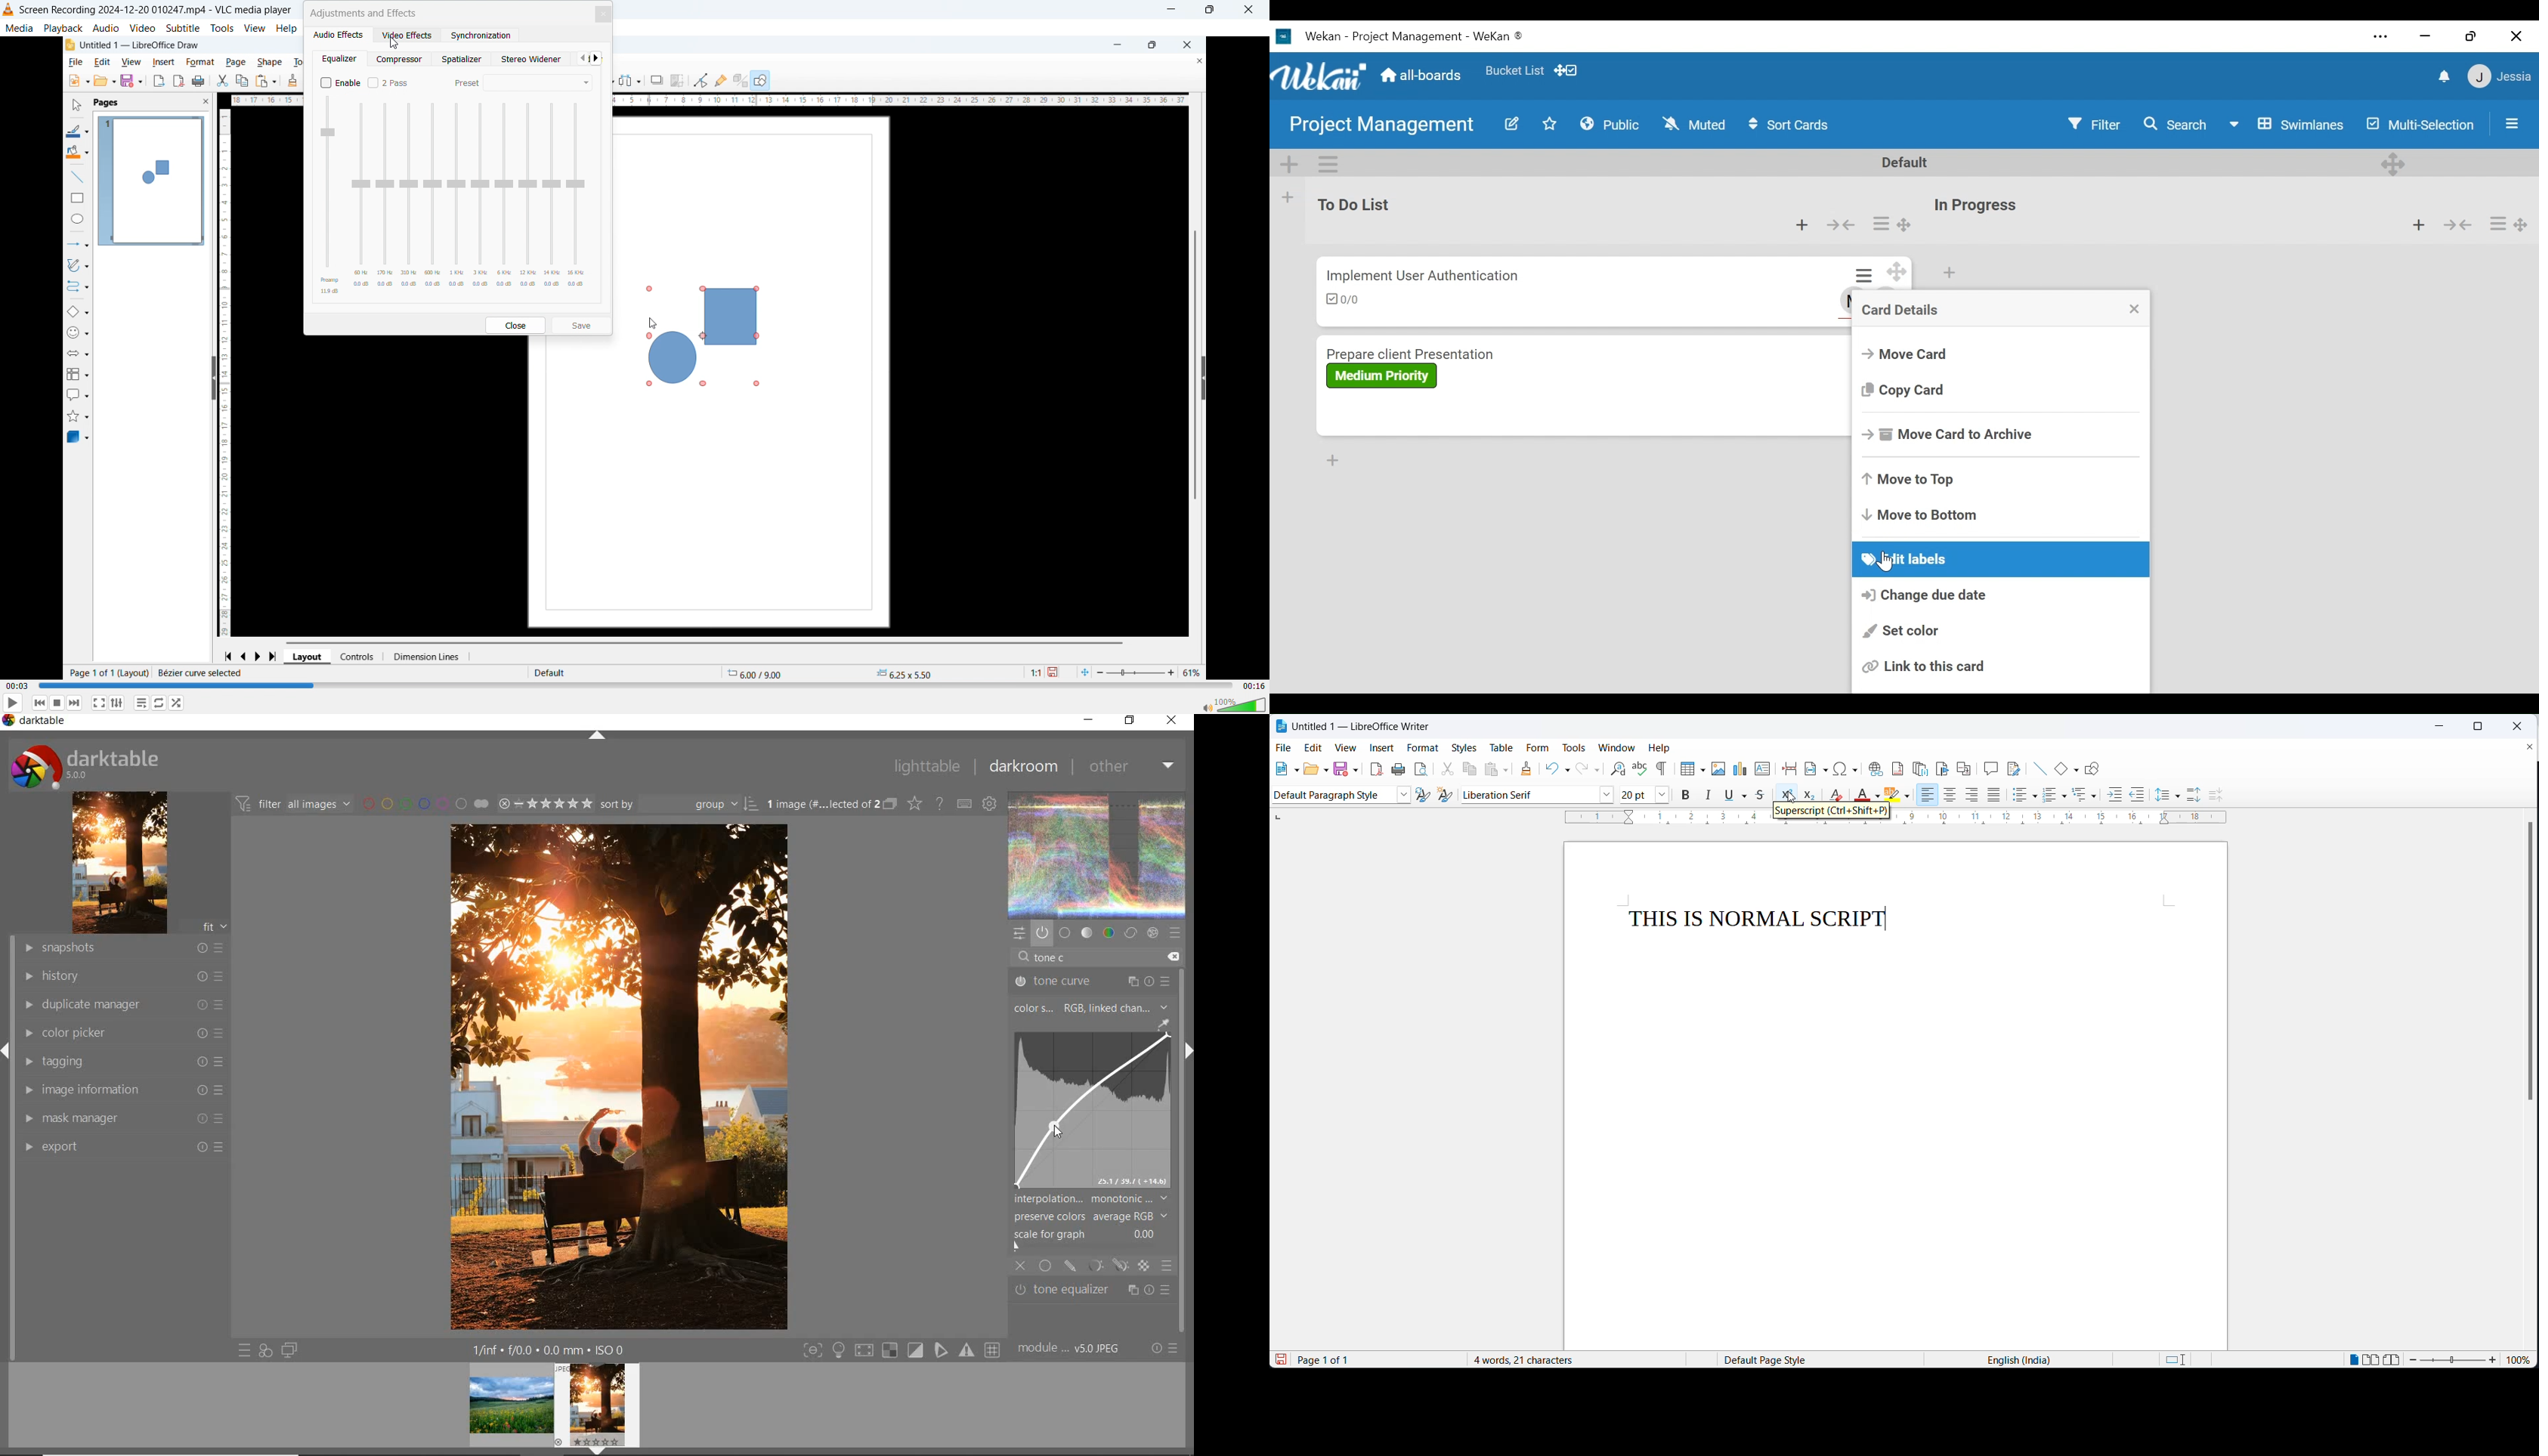 The height and width of the screenshot is (1456, 2548). I want to click on Search, so click(2175, 124).